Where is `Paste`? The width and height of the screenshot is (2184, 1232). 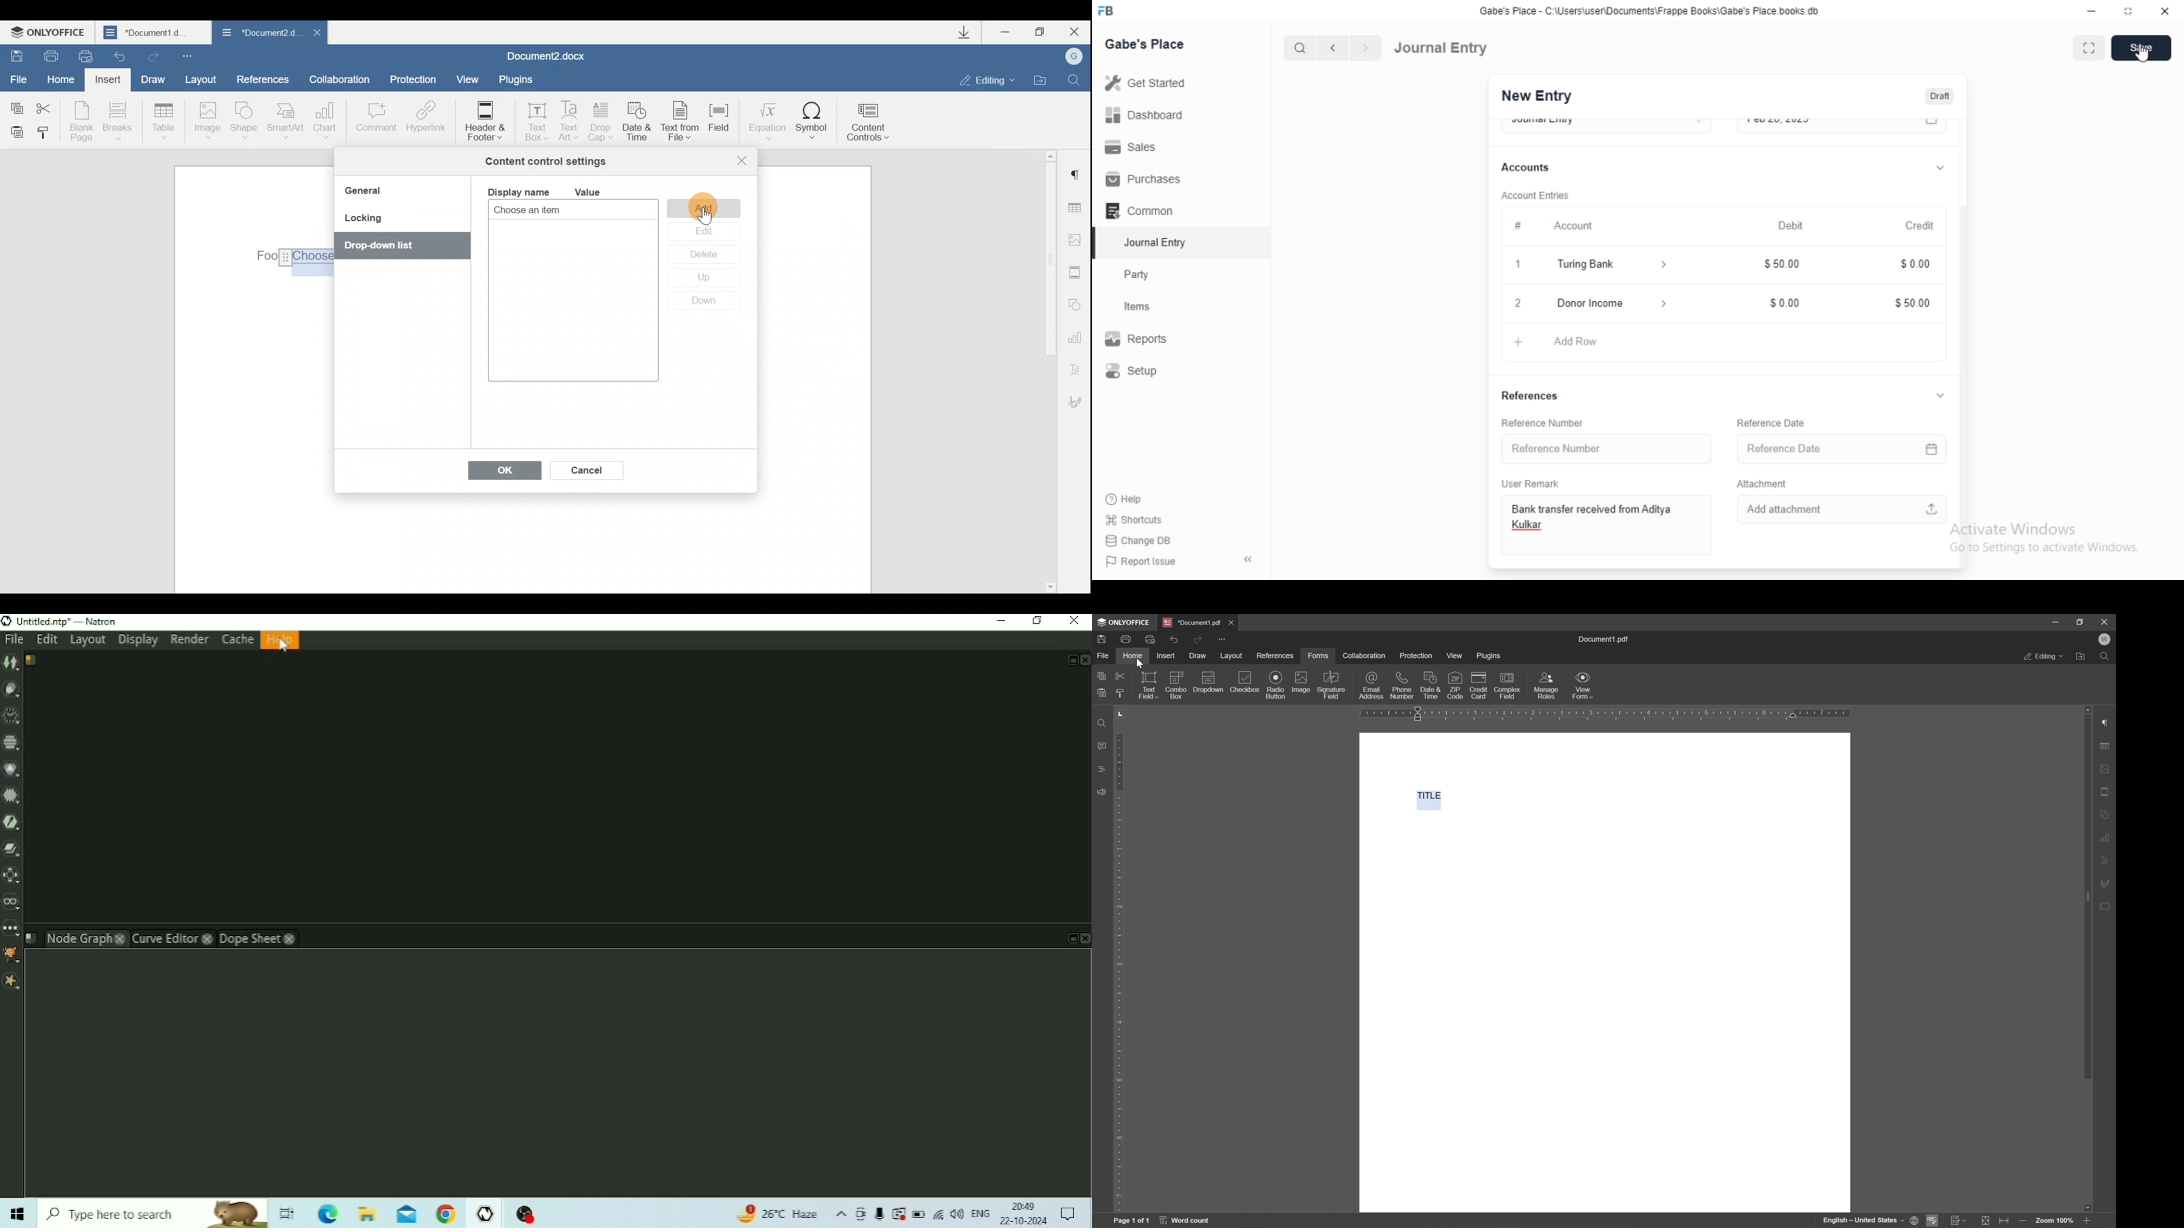 Paste is located at coordinates (13, 131).